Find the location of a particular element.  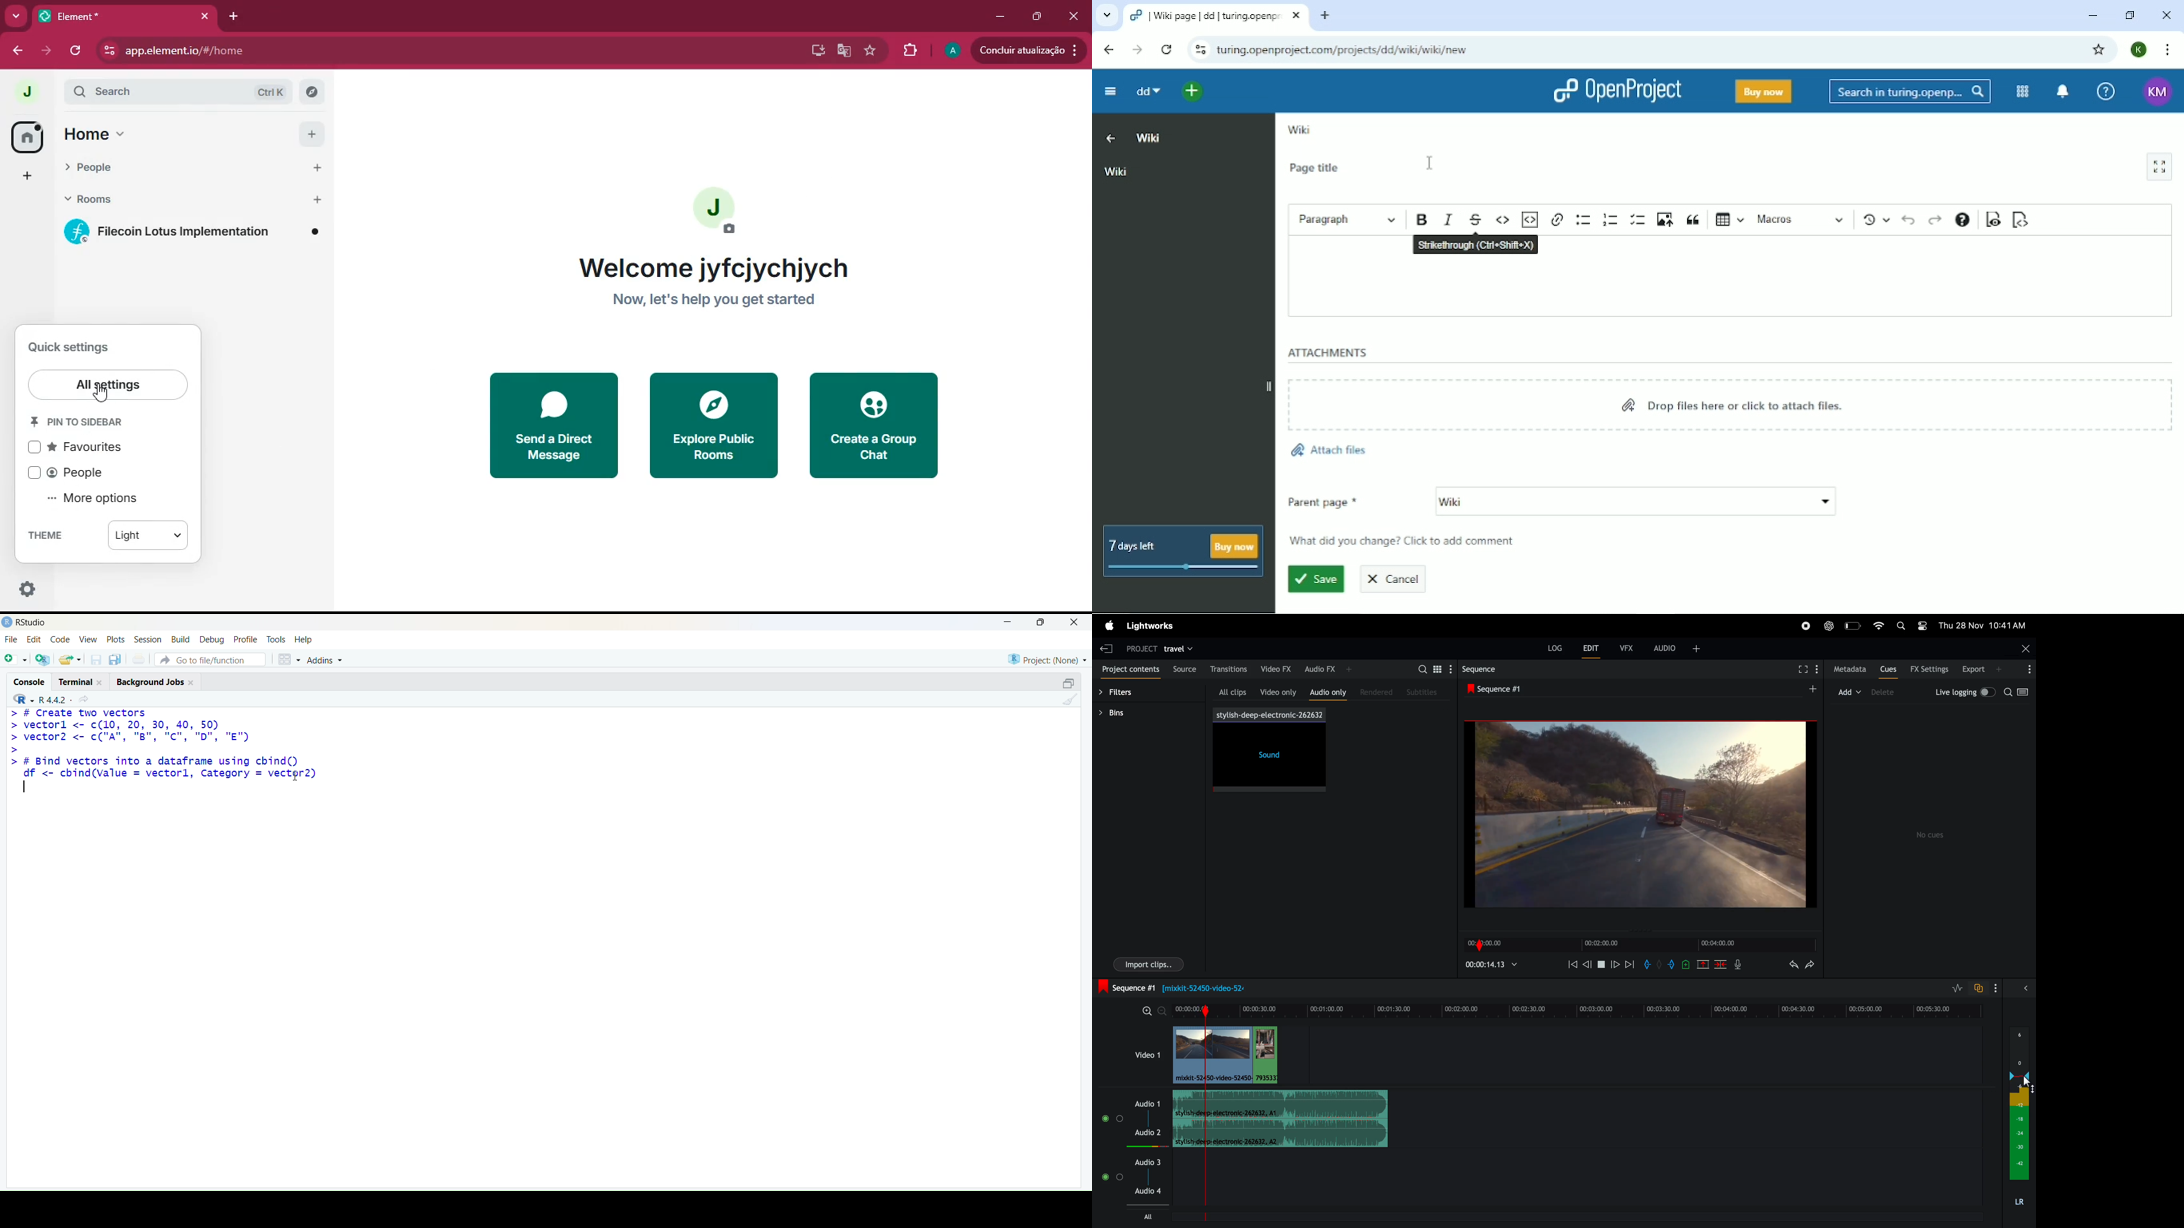

favourites is located at coordinates (84, 449).